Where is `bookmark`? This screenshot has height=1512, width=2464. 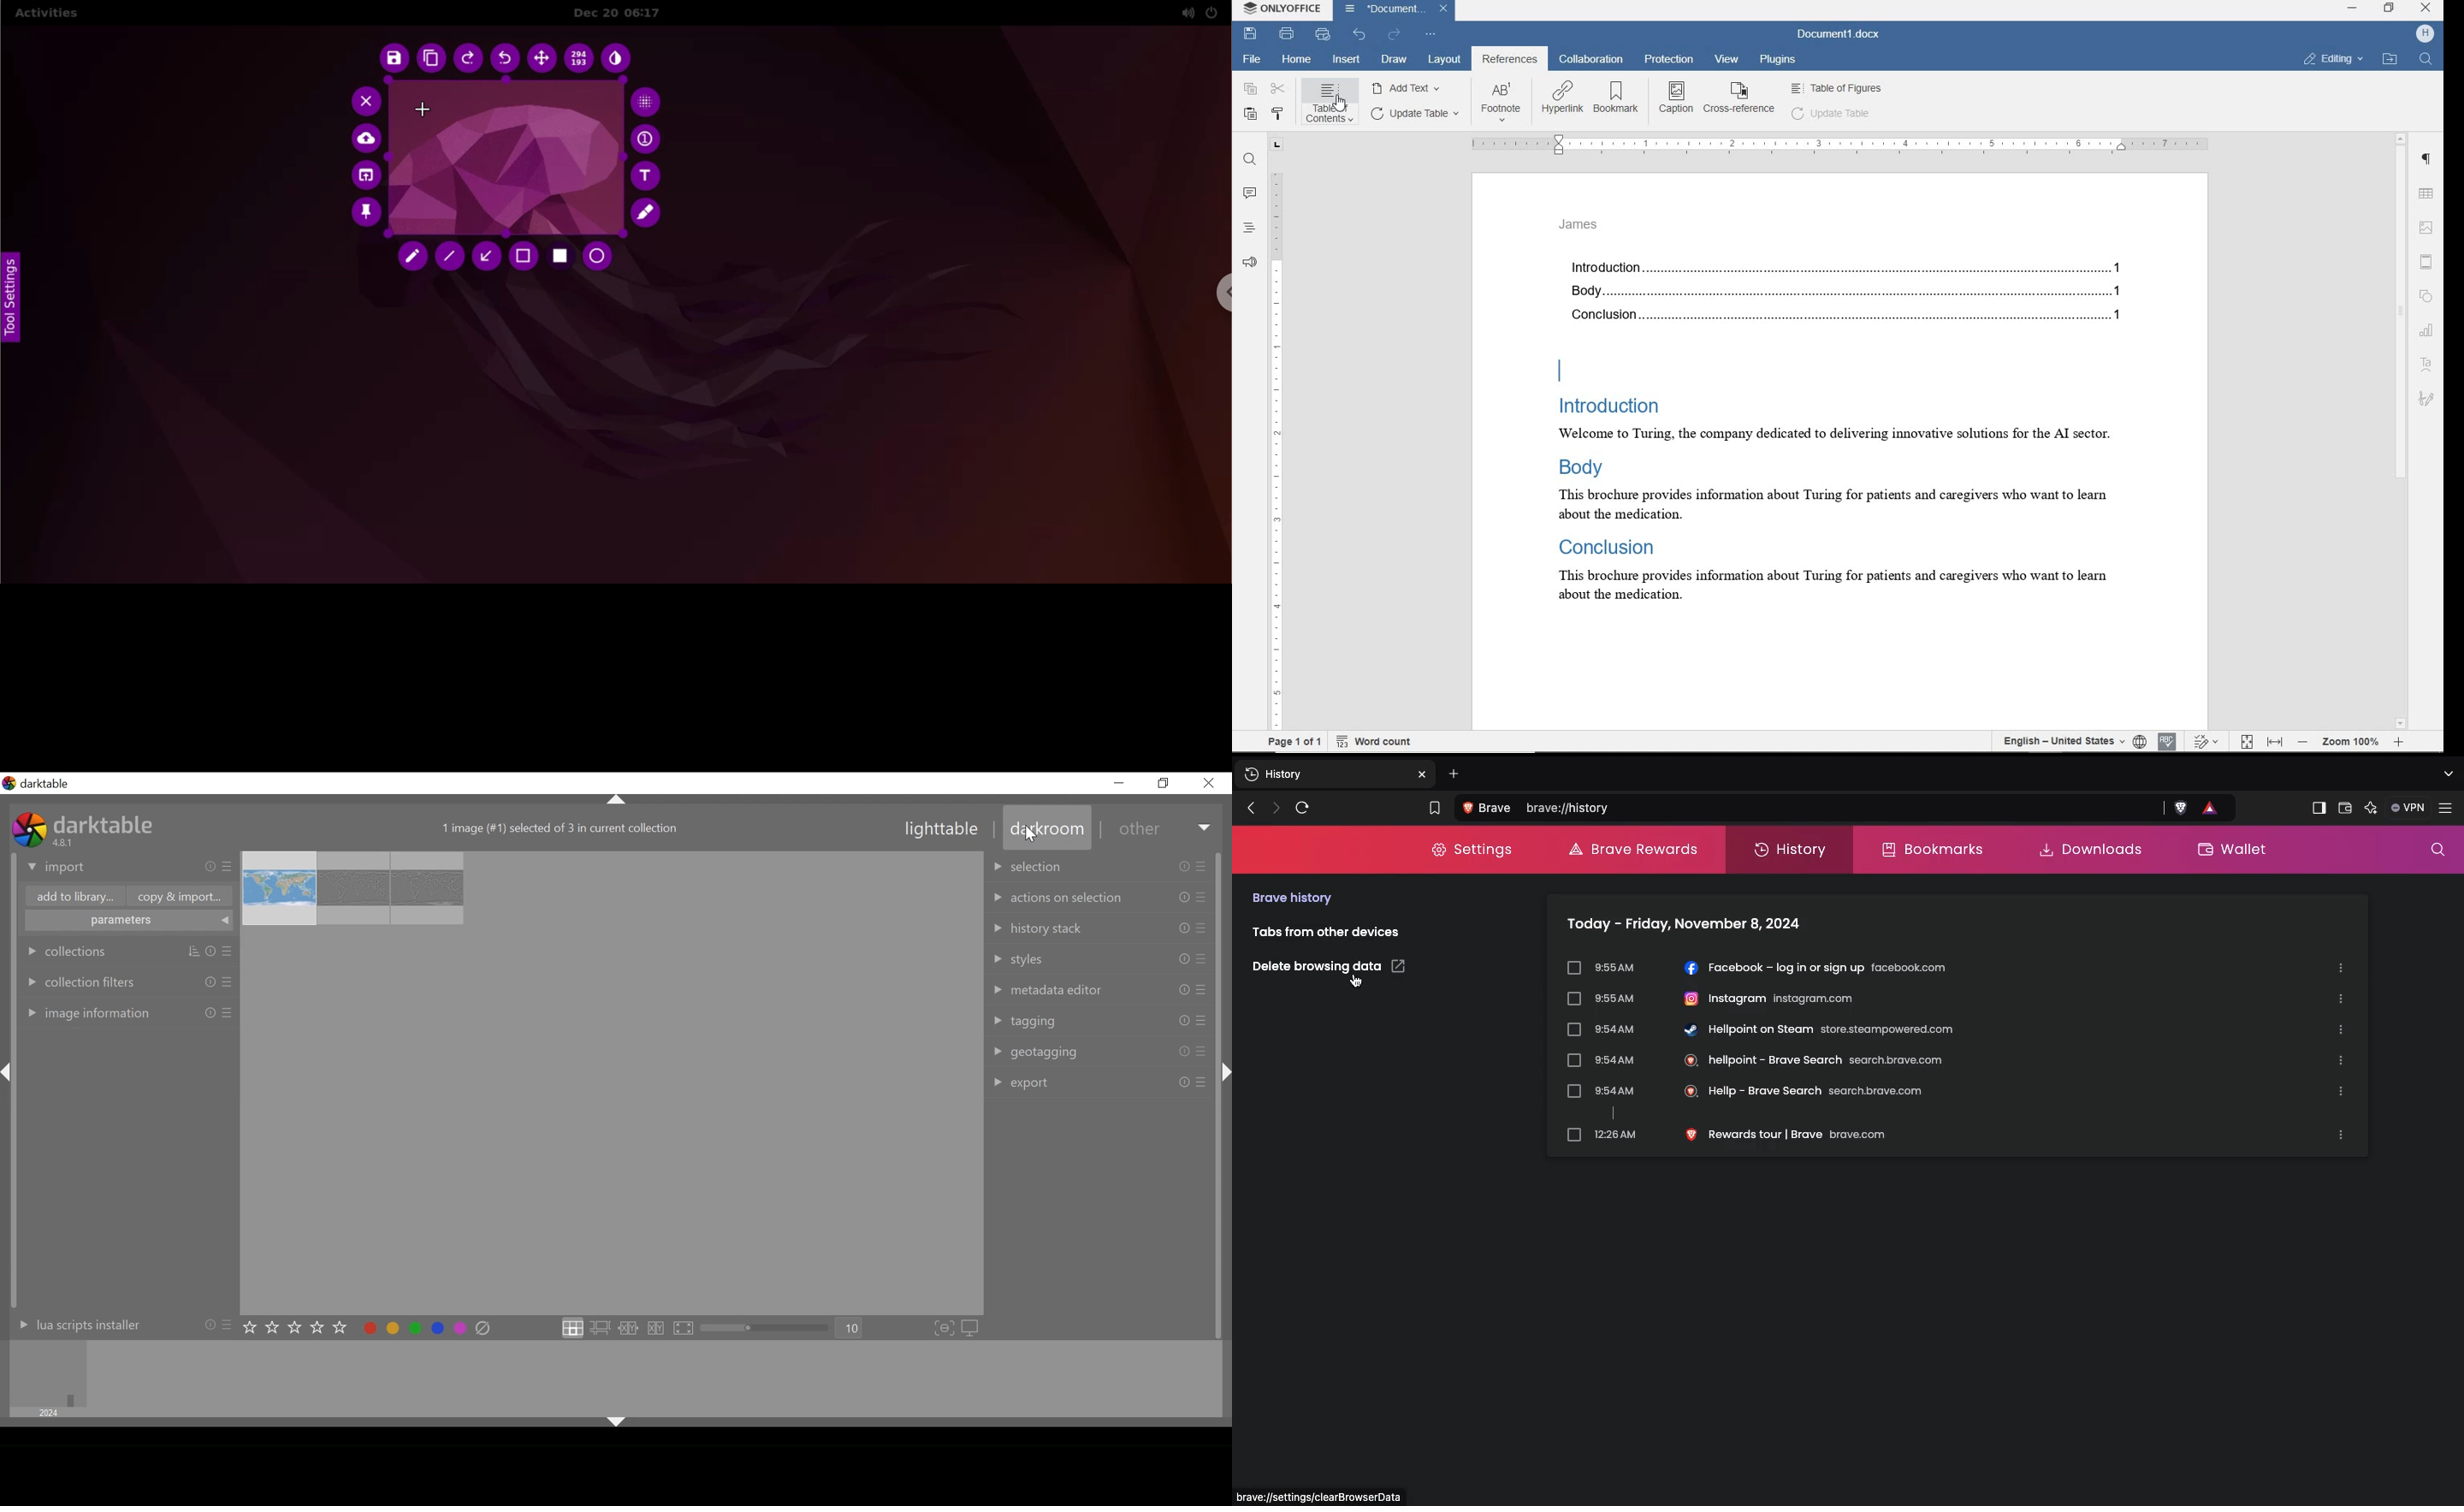 bookmark is located at coordinates (1616, 98).